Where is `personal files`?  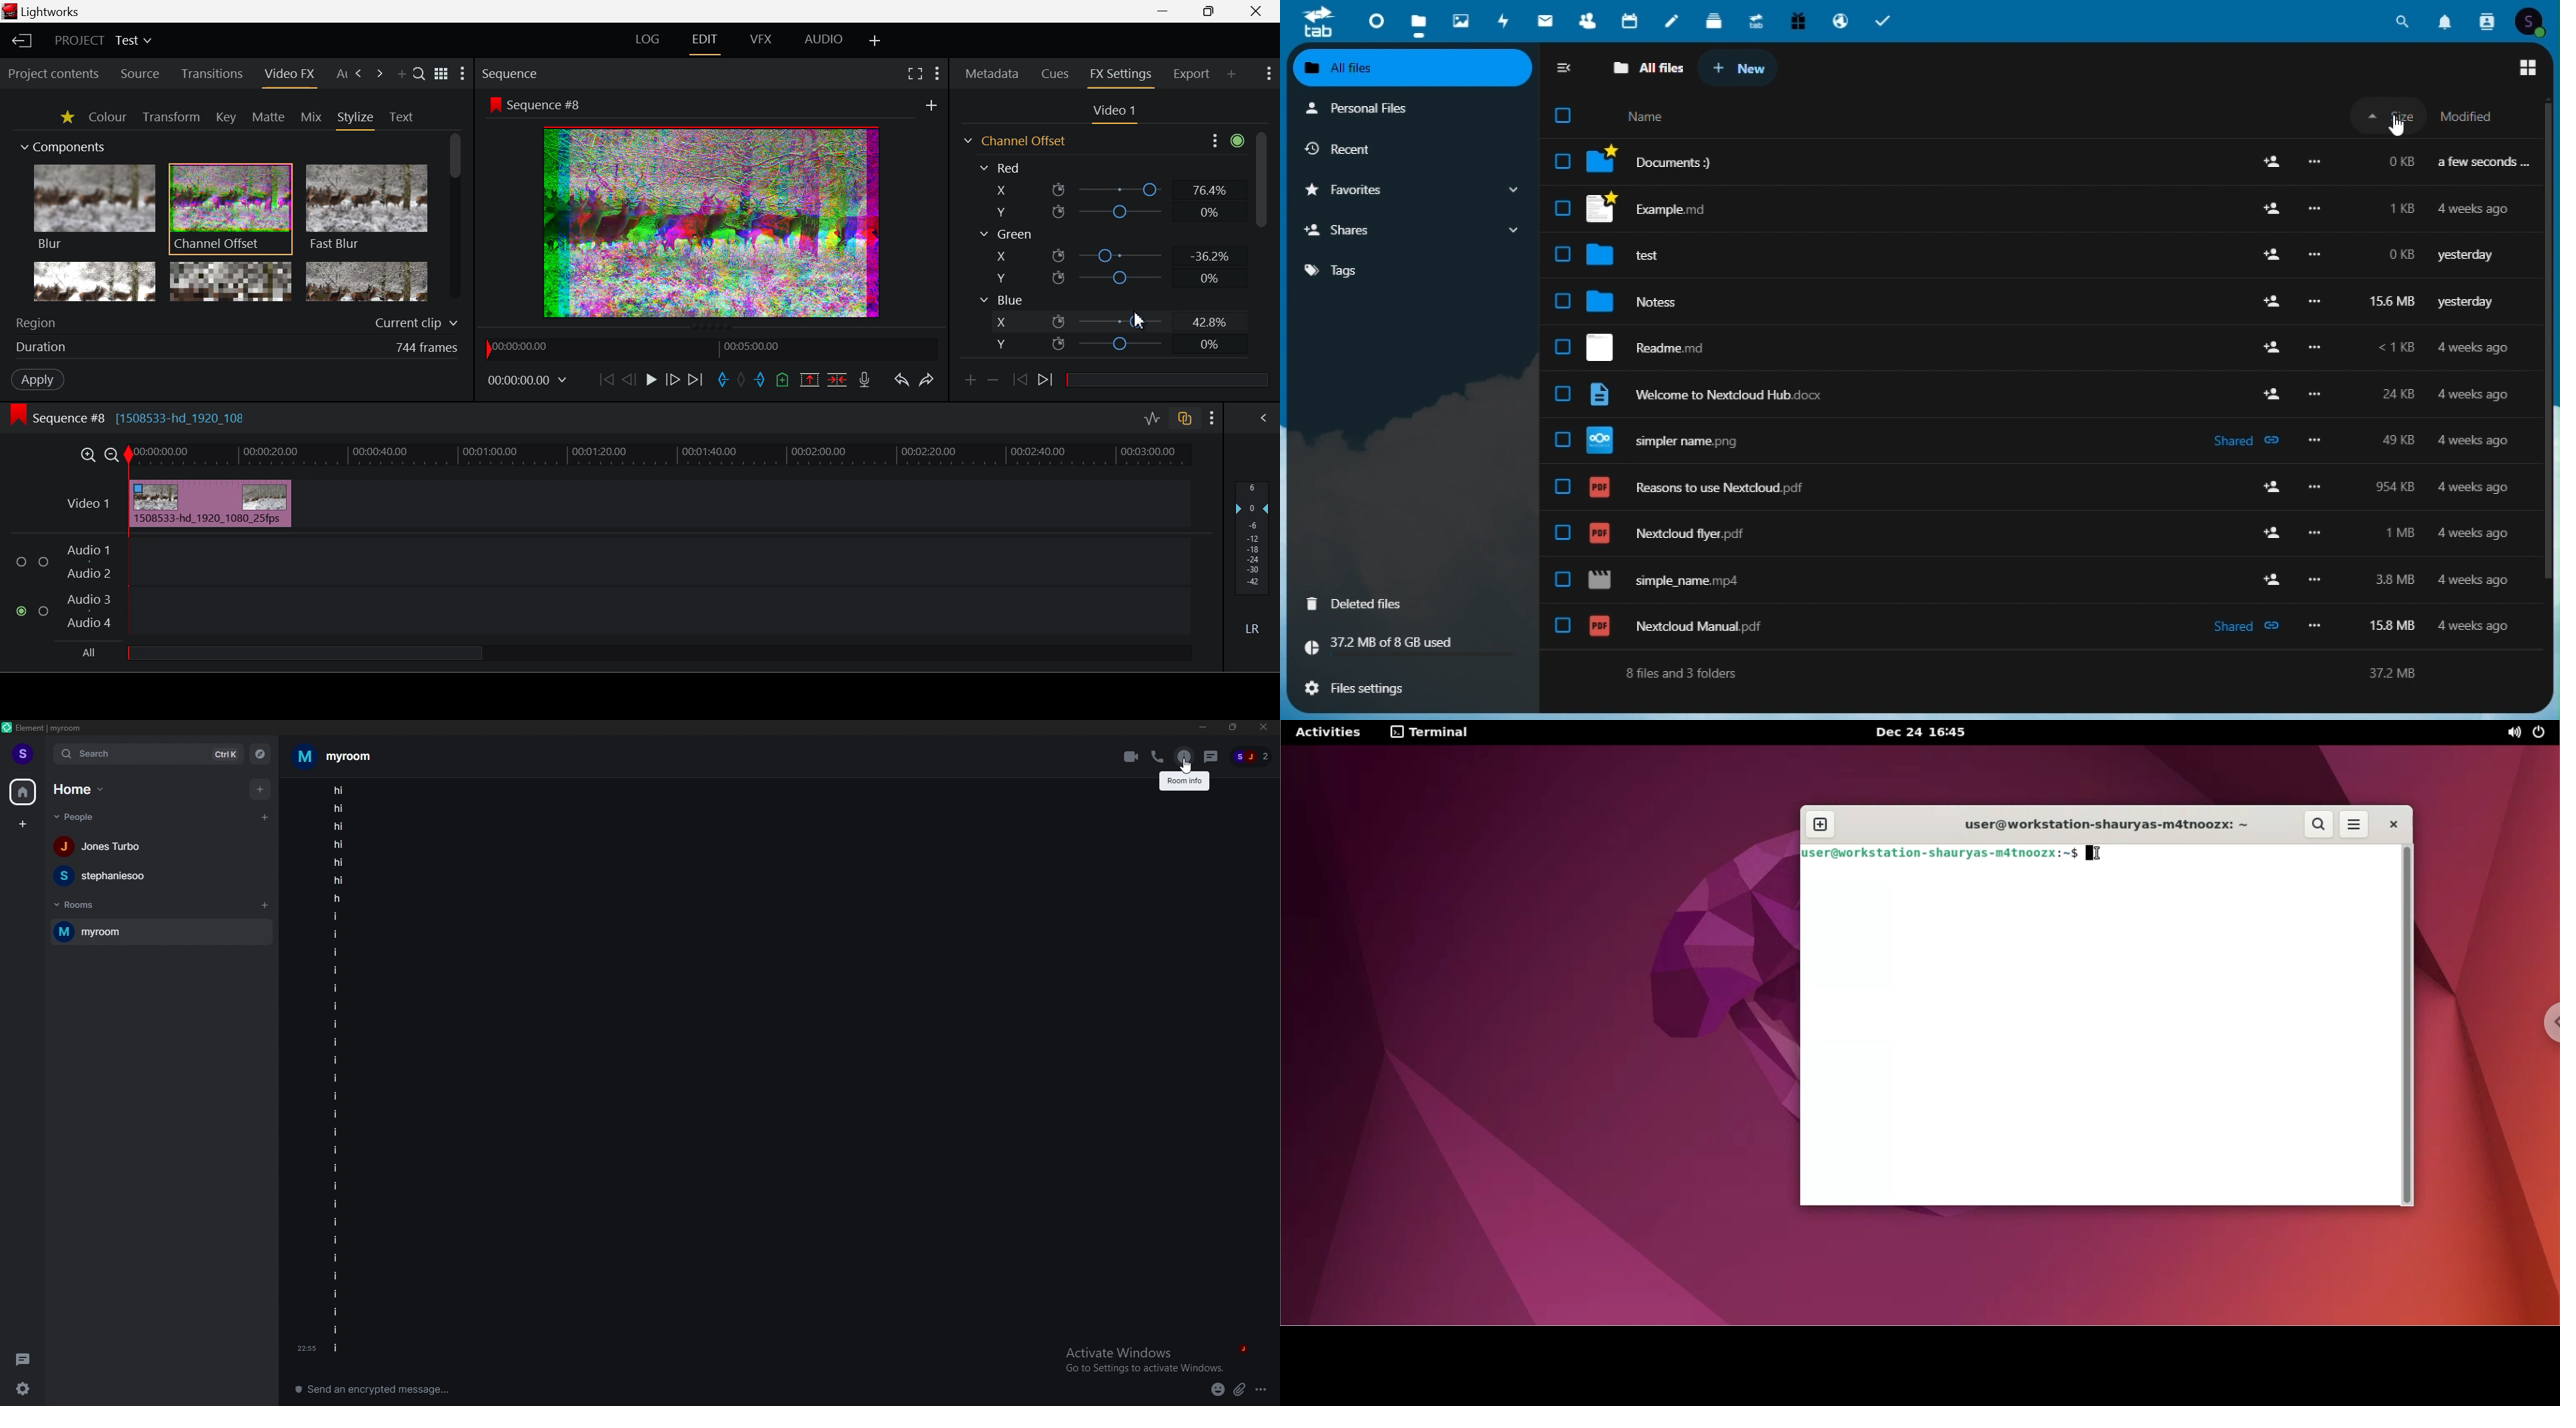 personal files is located at coordinates (1413, 108).